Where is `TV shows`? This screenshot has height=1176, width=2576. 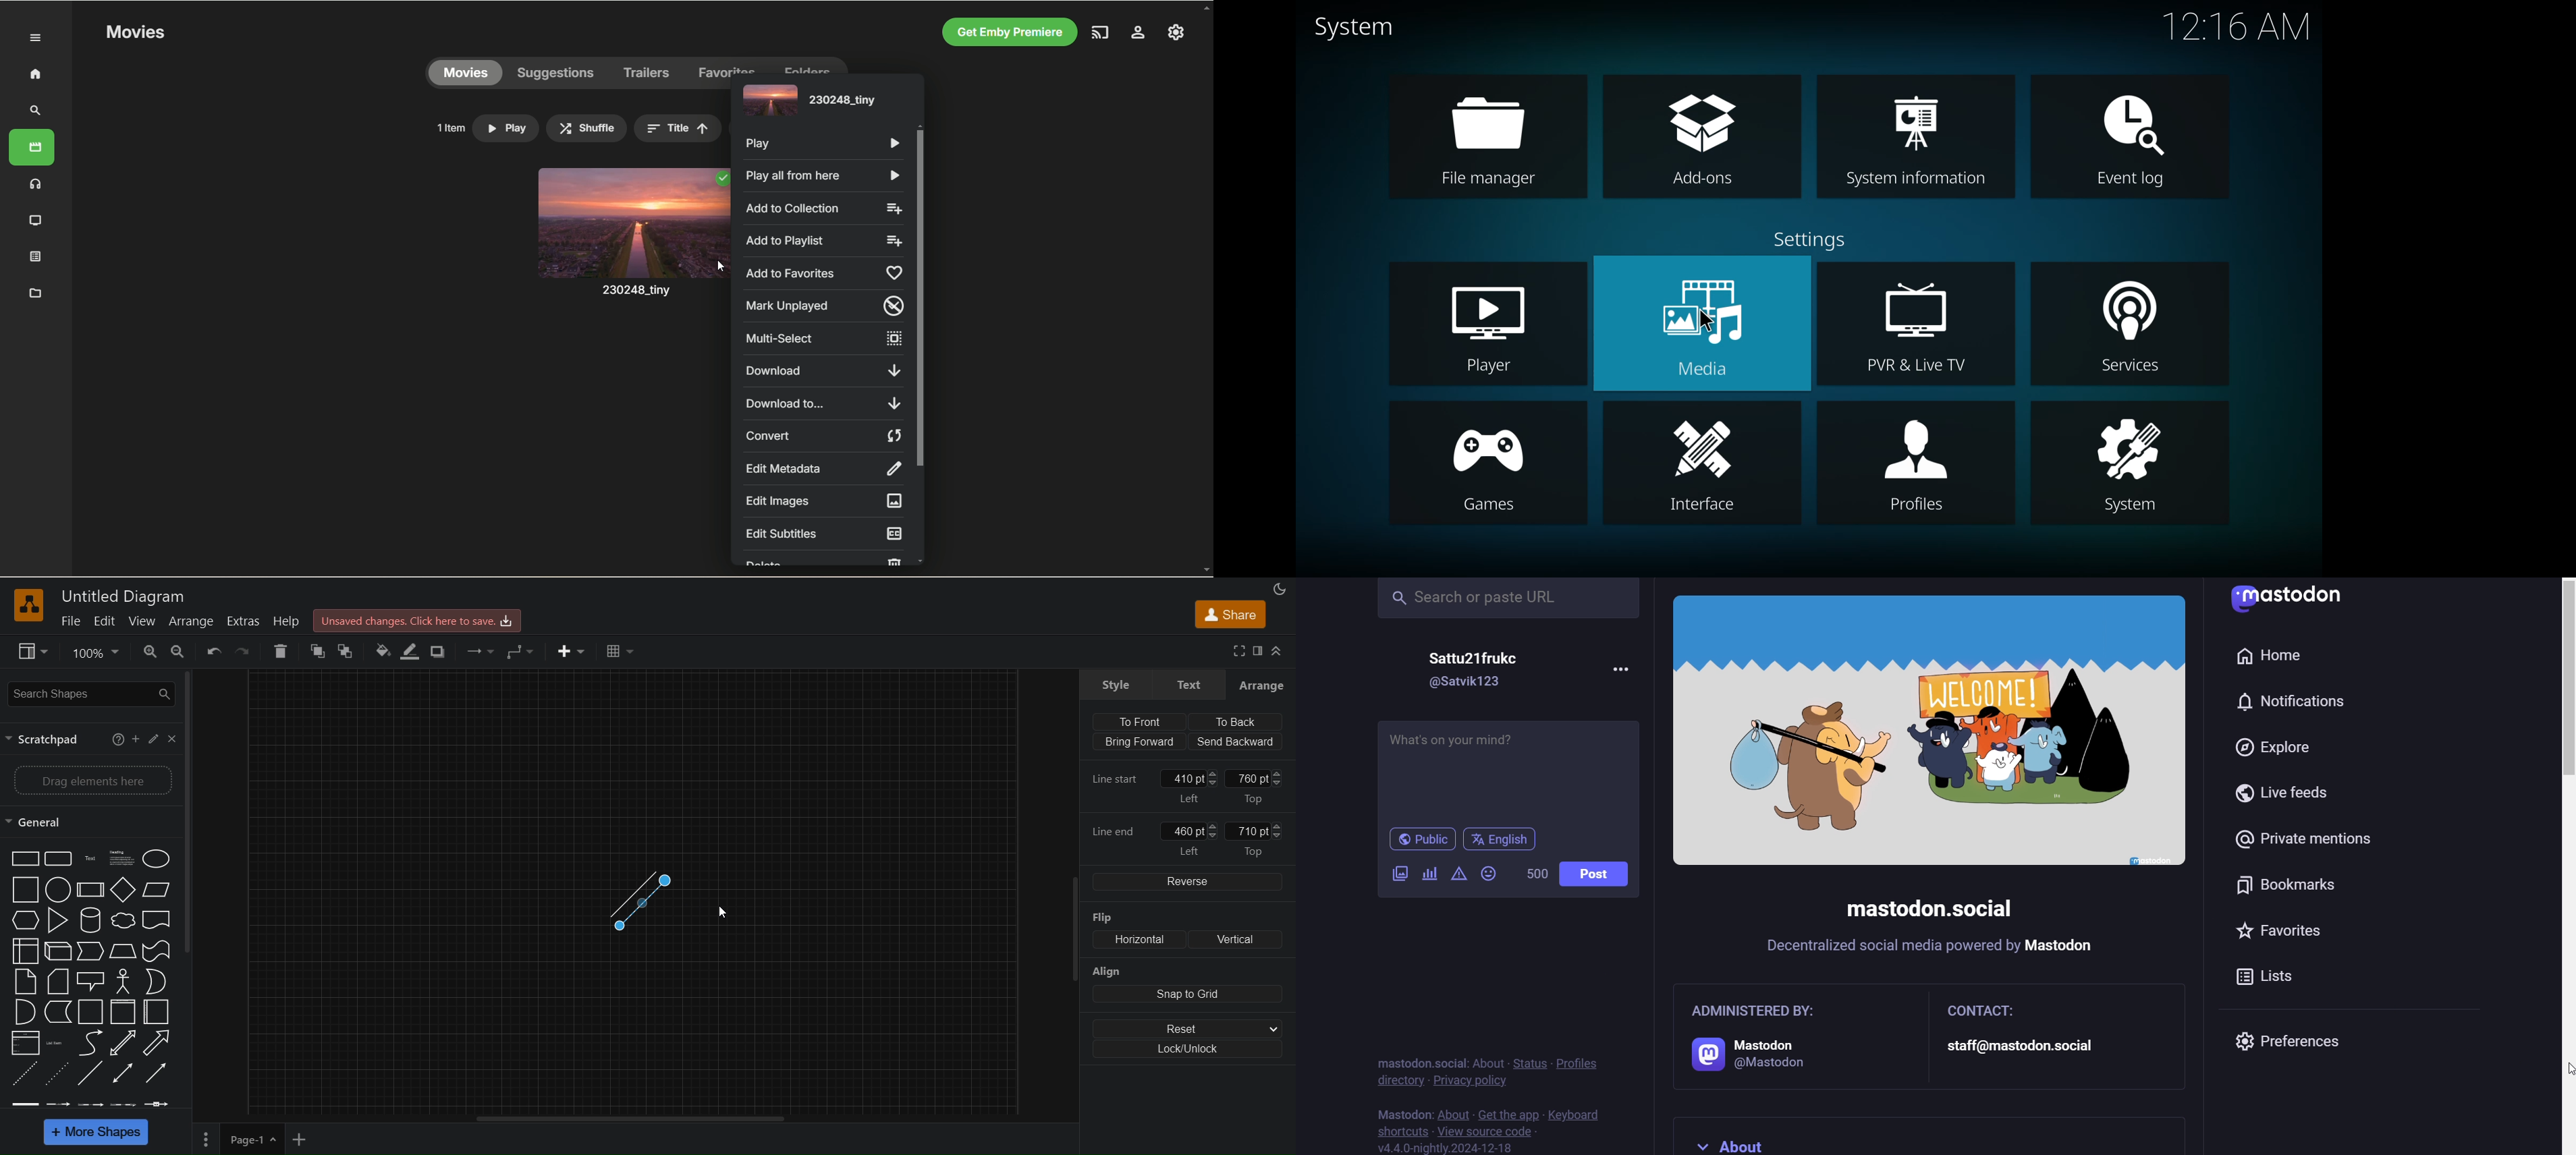 TV shows is located at coordinates (36, 221).